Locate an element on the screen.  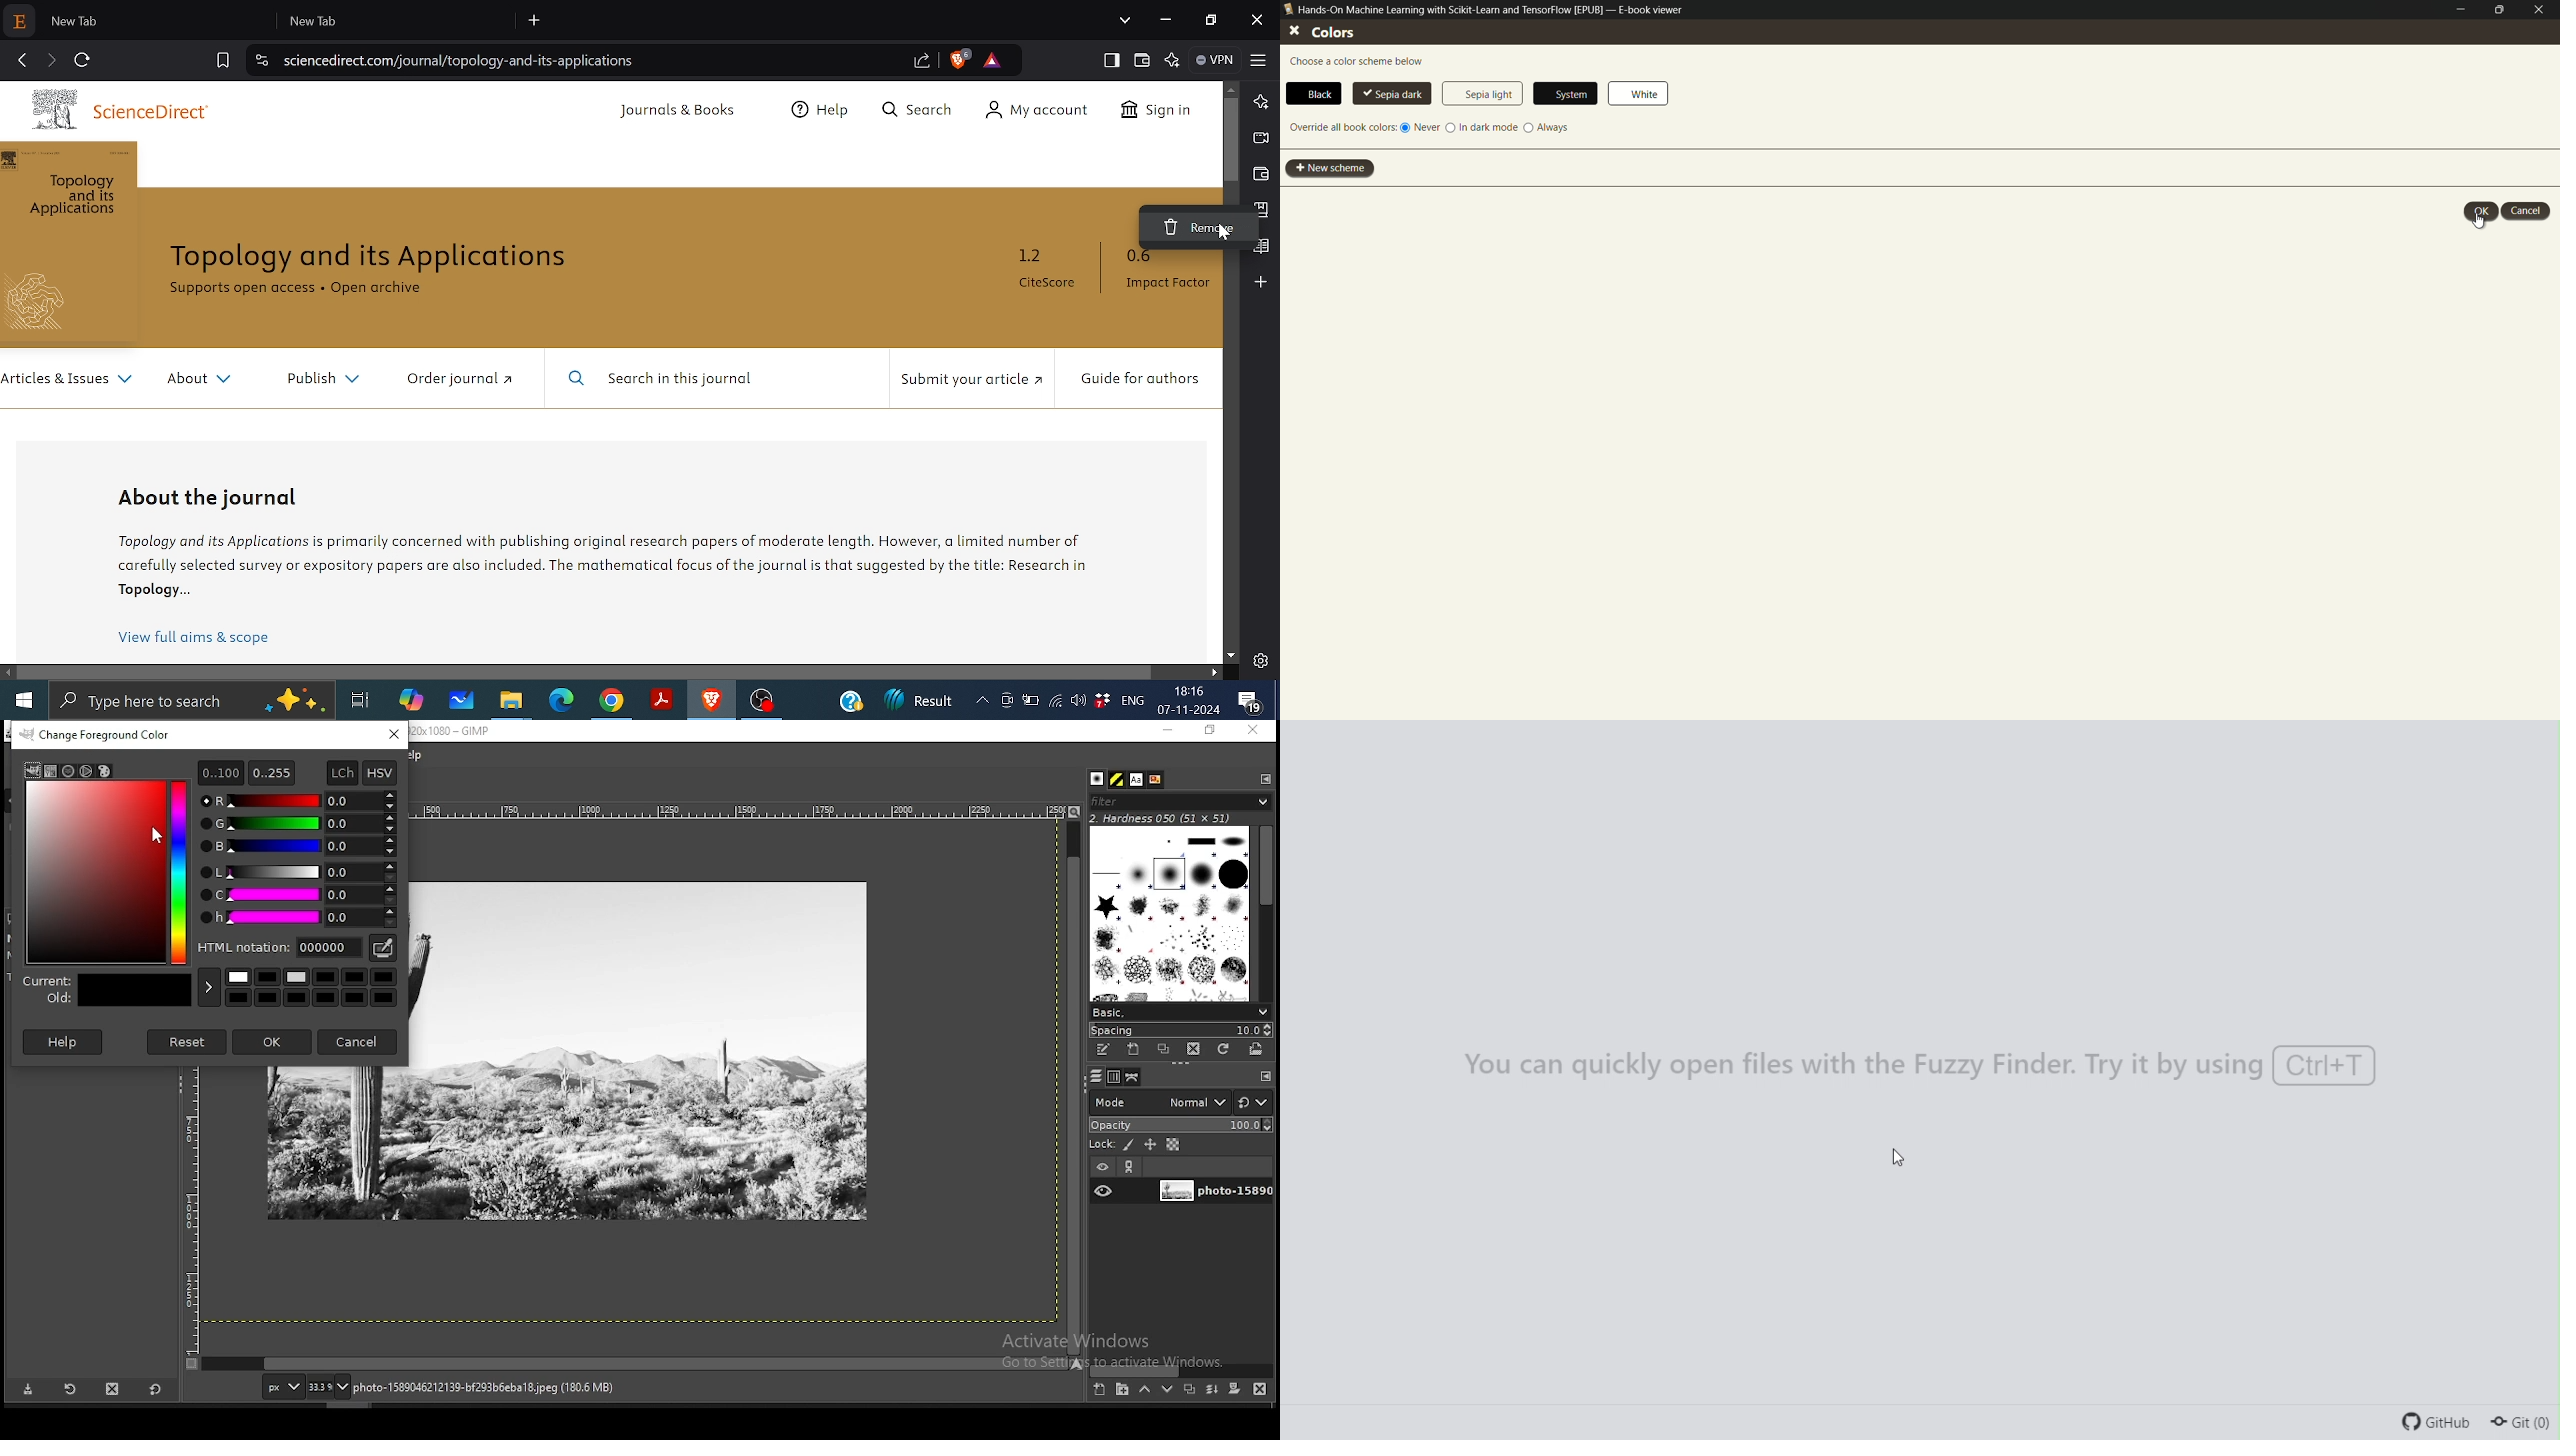
fonts is located at coordinates (1138, 779).